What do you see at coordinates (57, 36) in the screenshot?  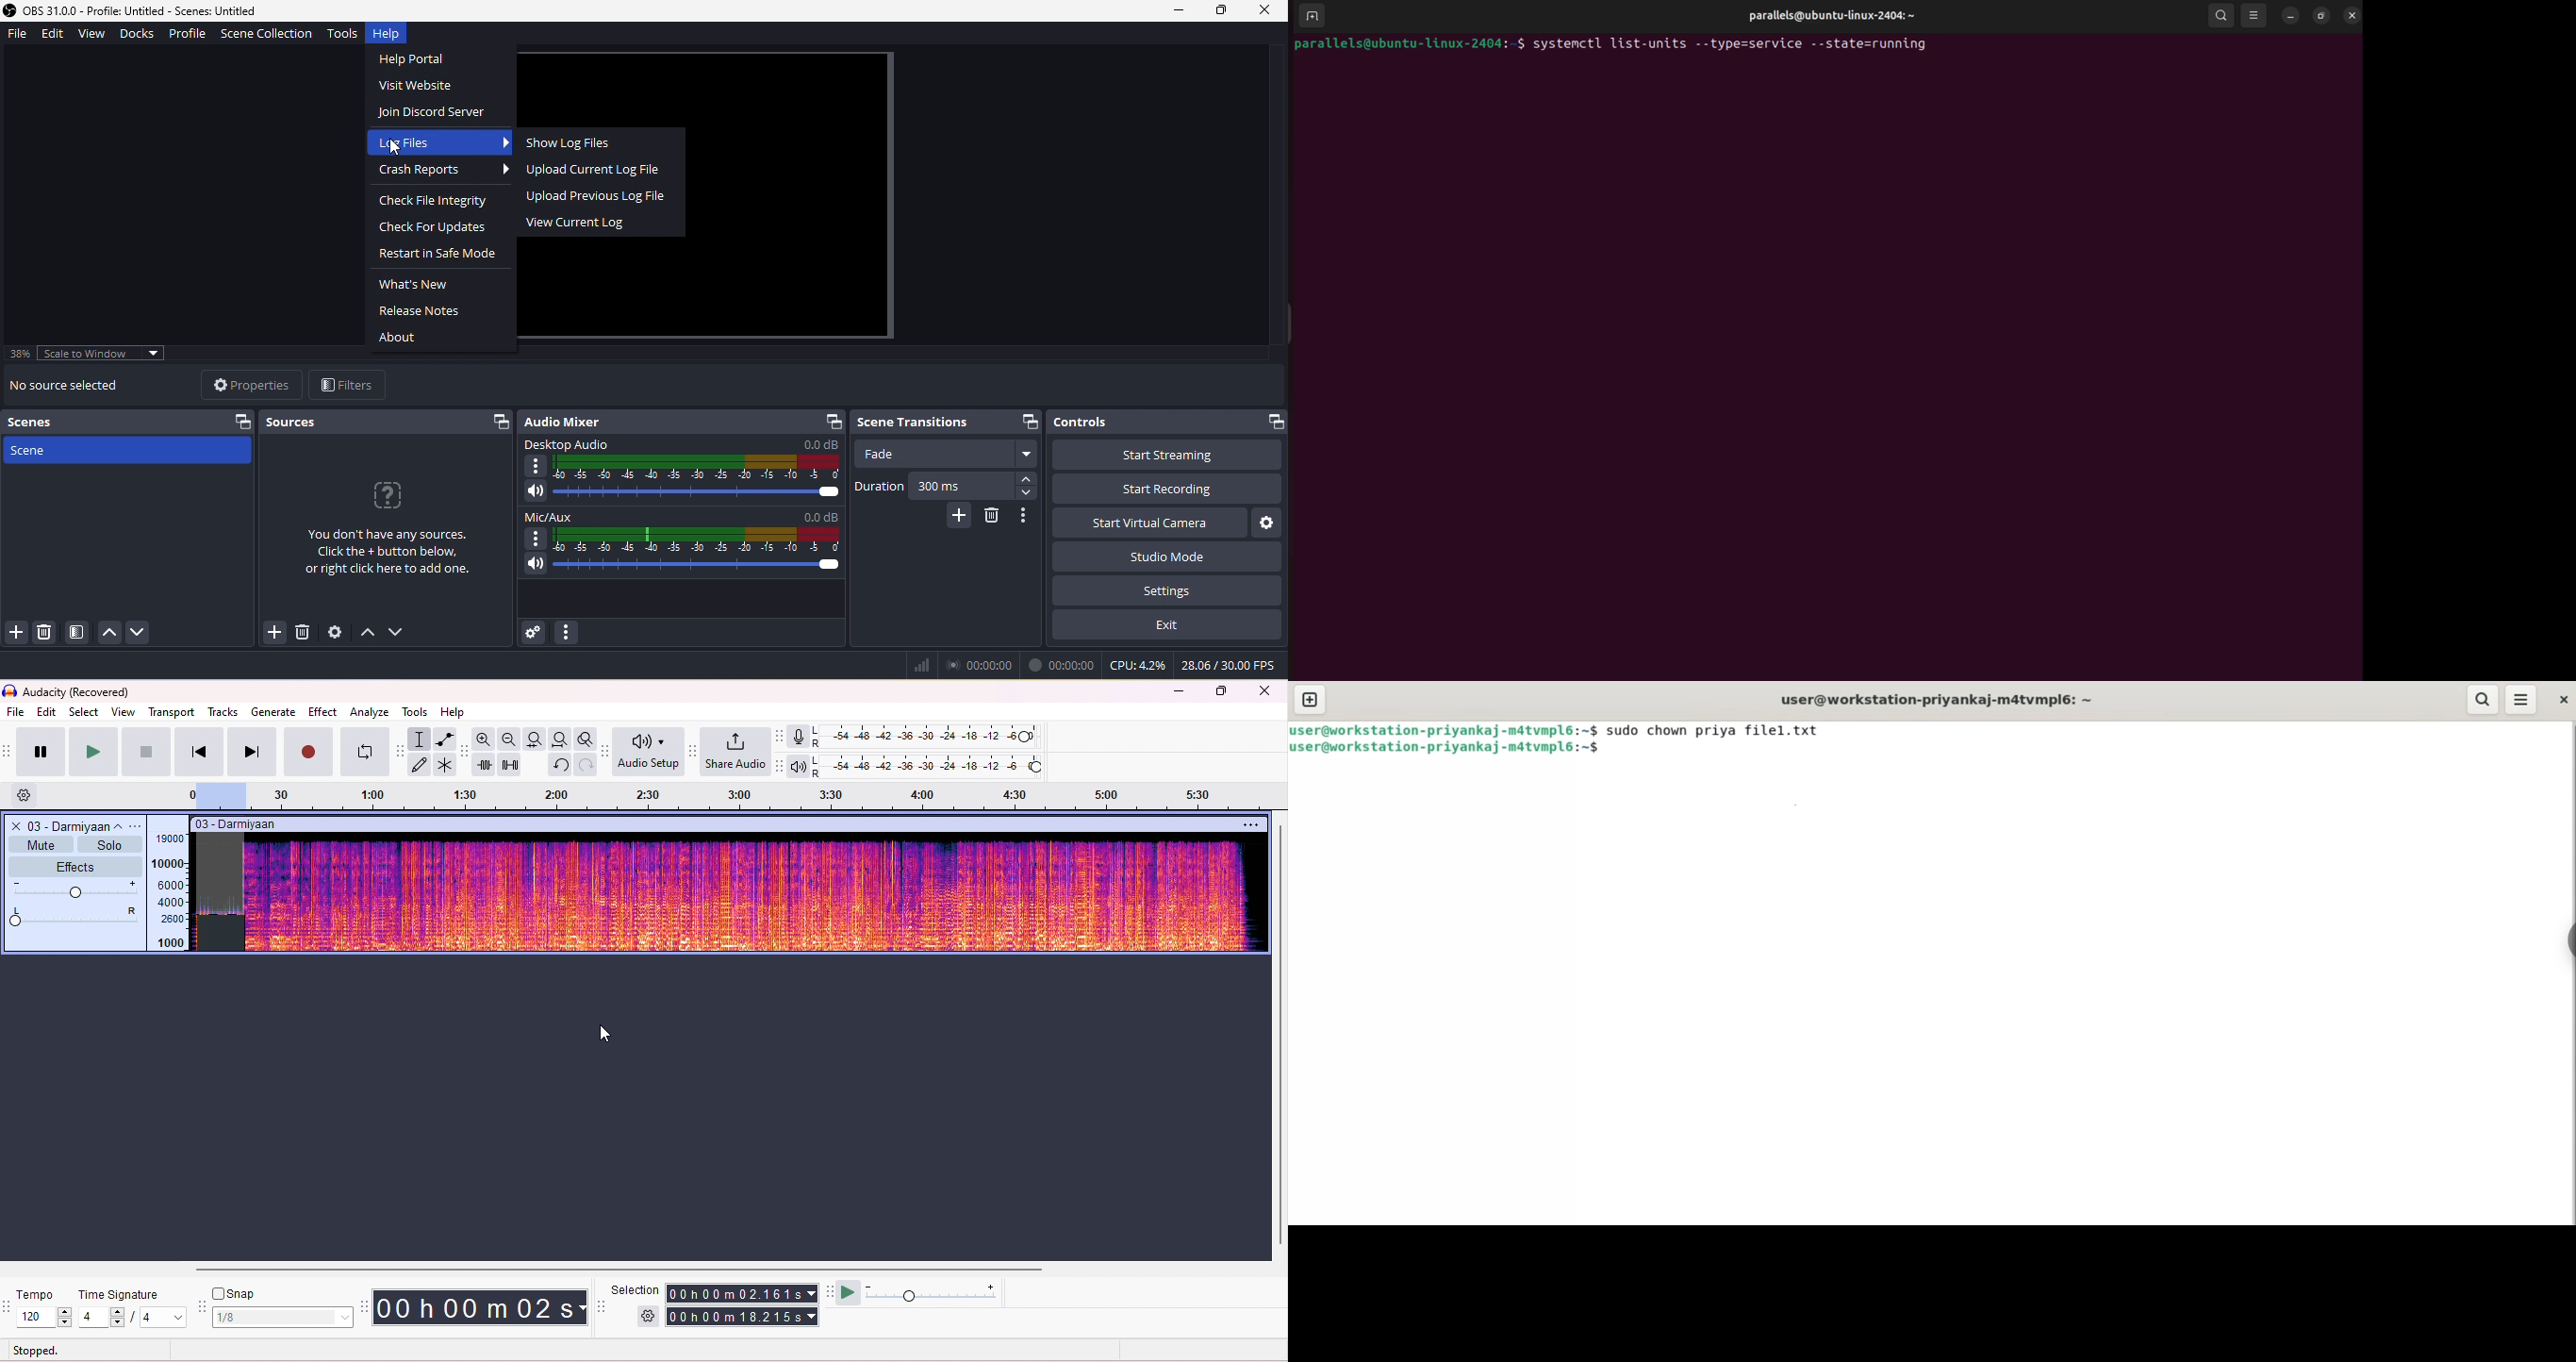 I see `edit` at bounding box center [57, 36].